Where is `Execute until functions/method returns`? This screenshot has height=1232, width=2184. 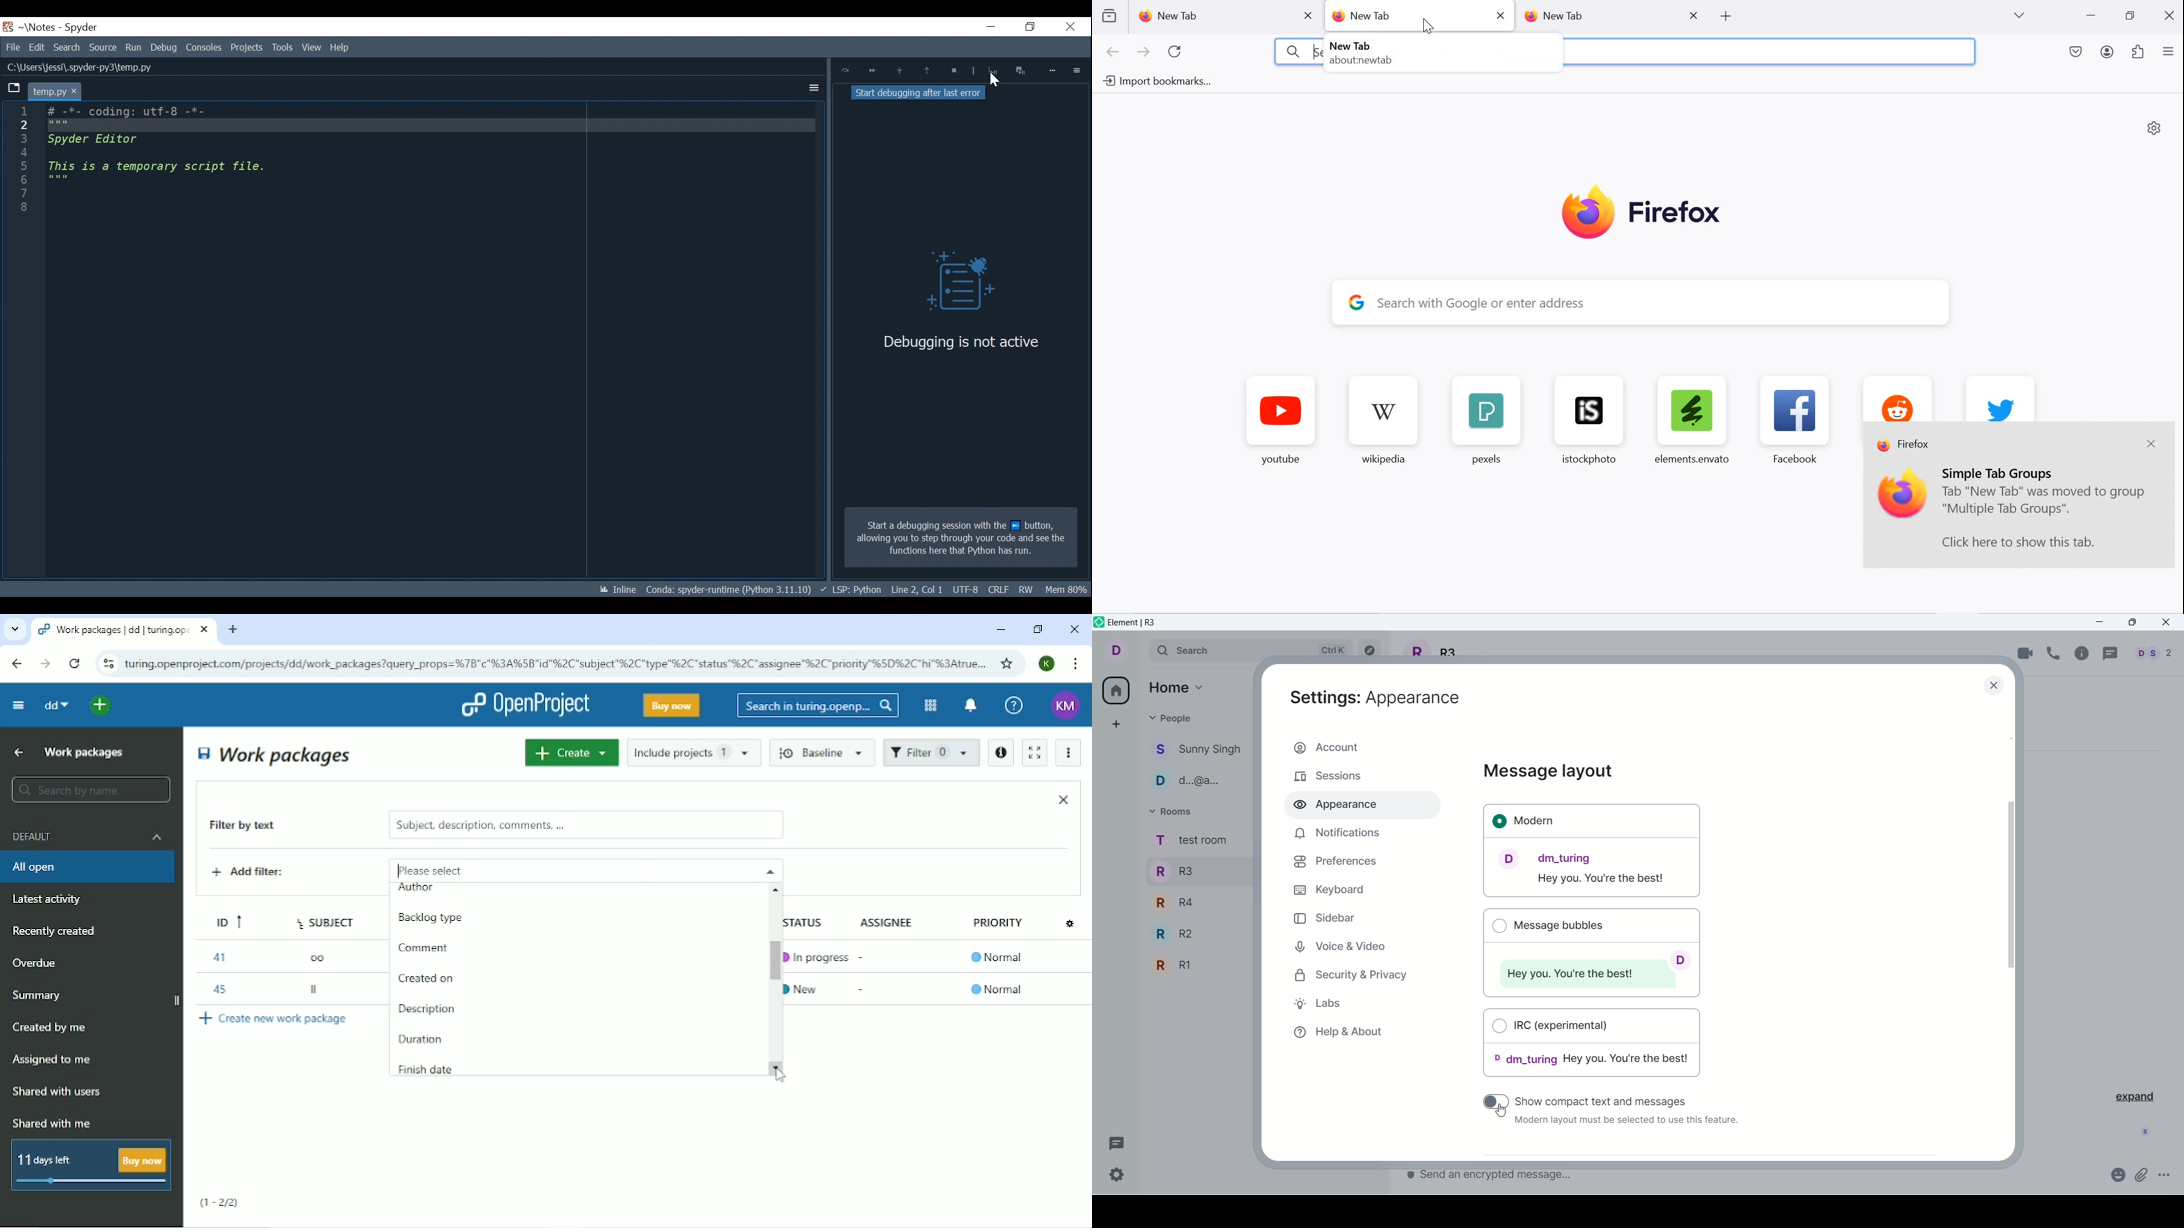
Execute until functions/method returns is located at coordinates (928, 72).